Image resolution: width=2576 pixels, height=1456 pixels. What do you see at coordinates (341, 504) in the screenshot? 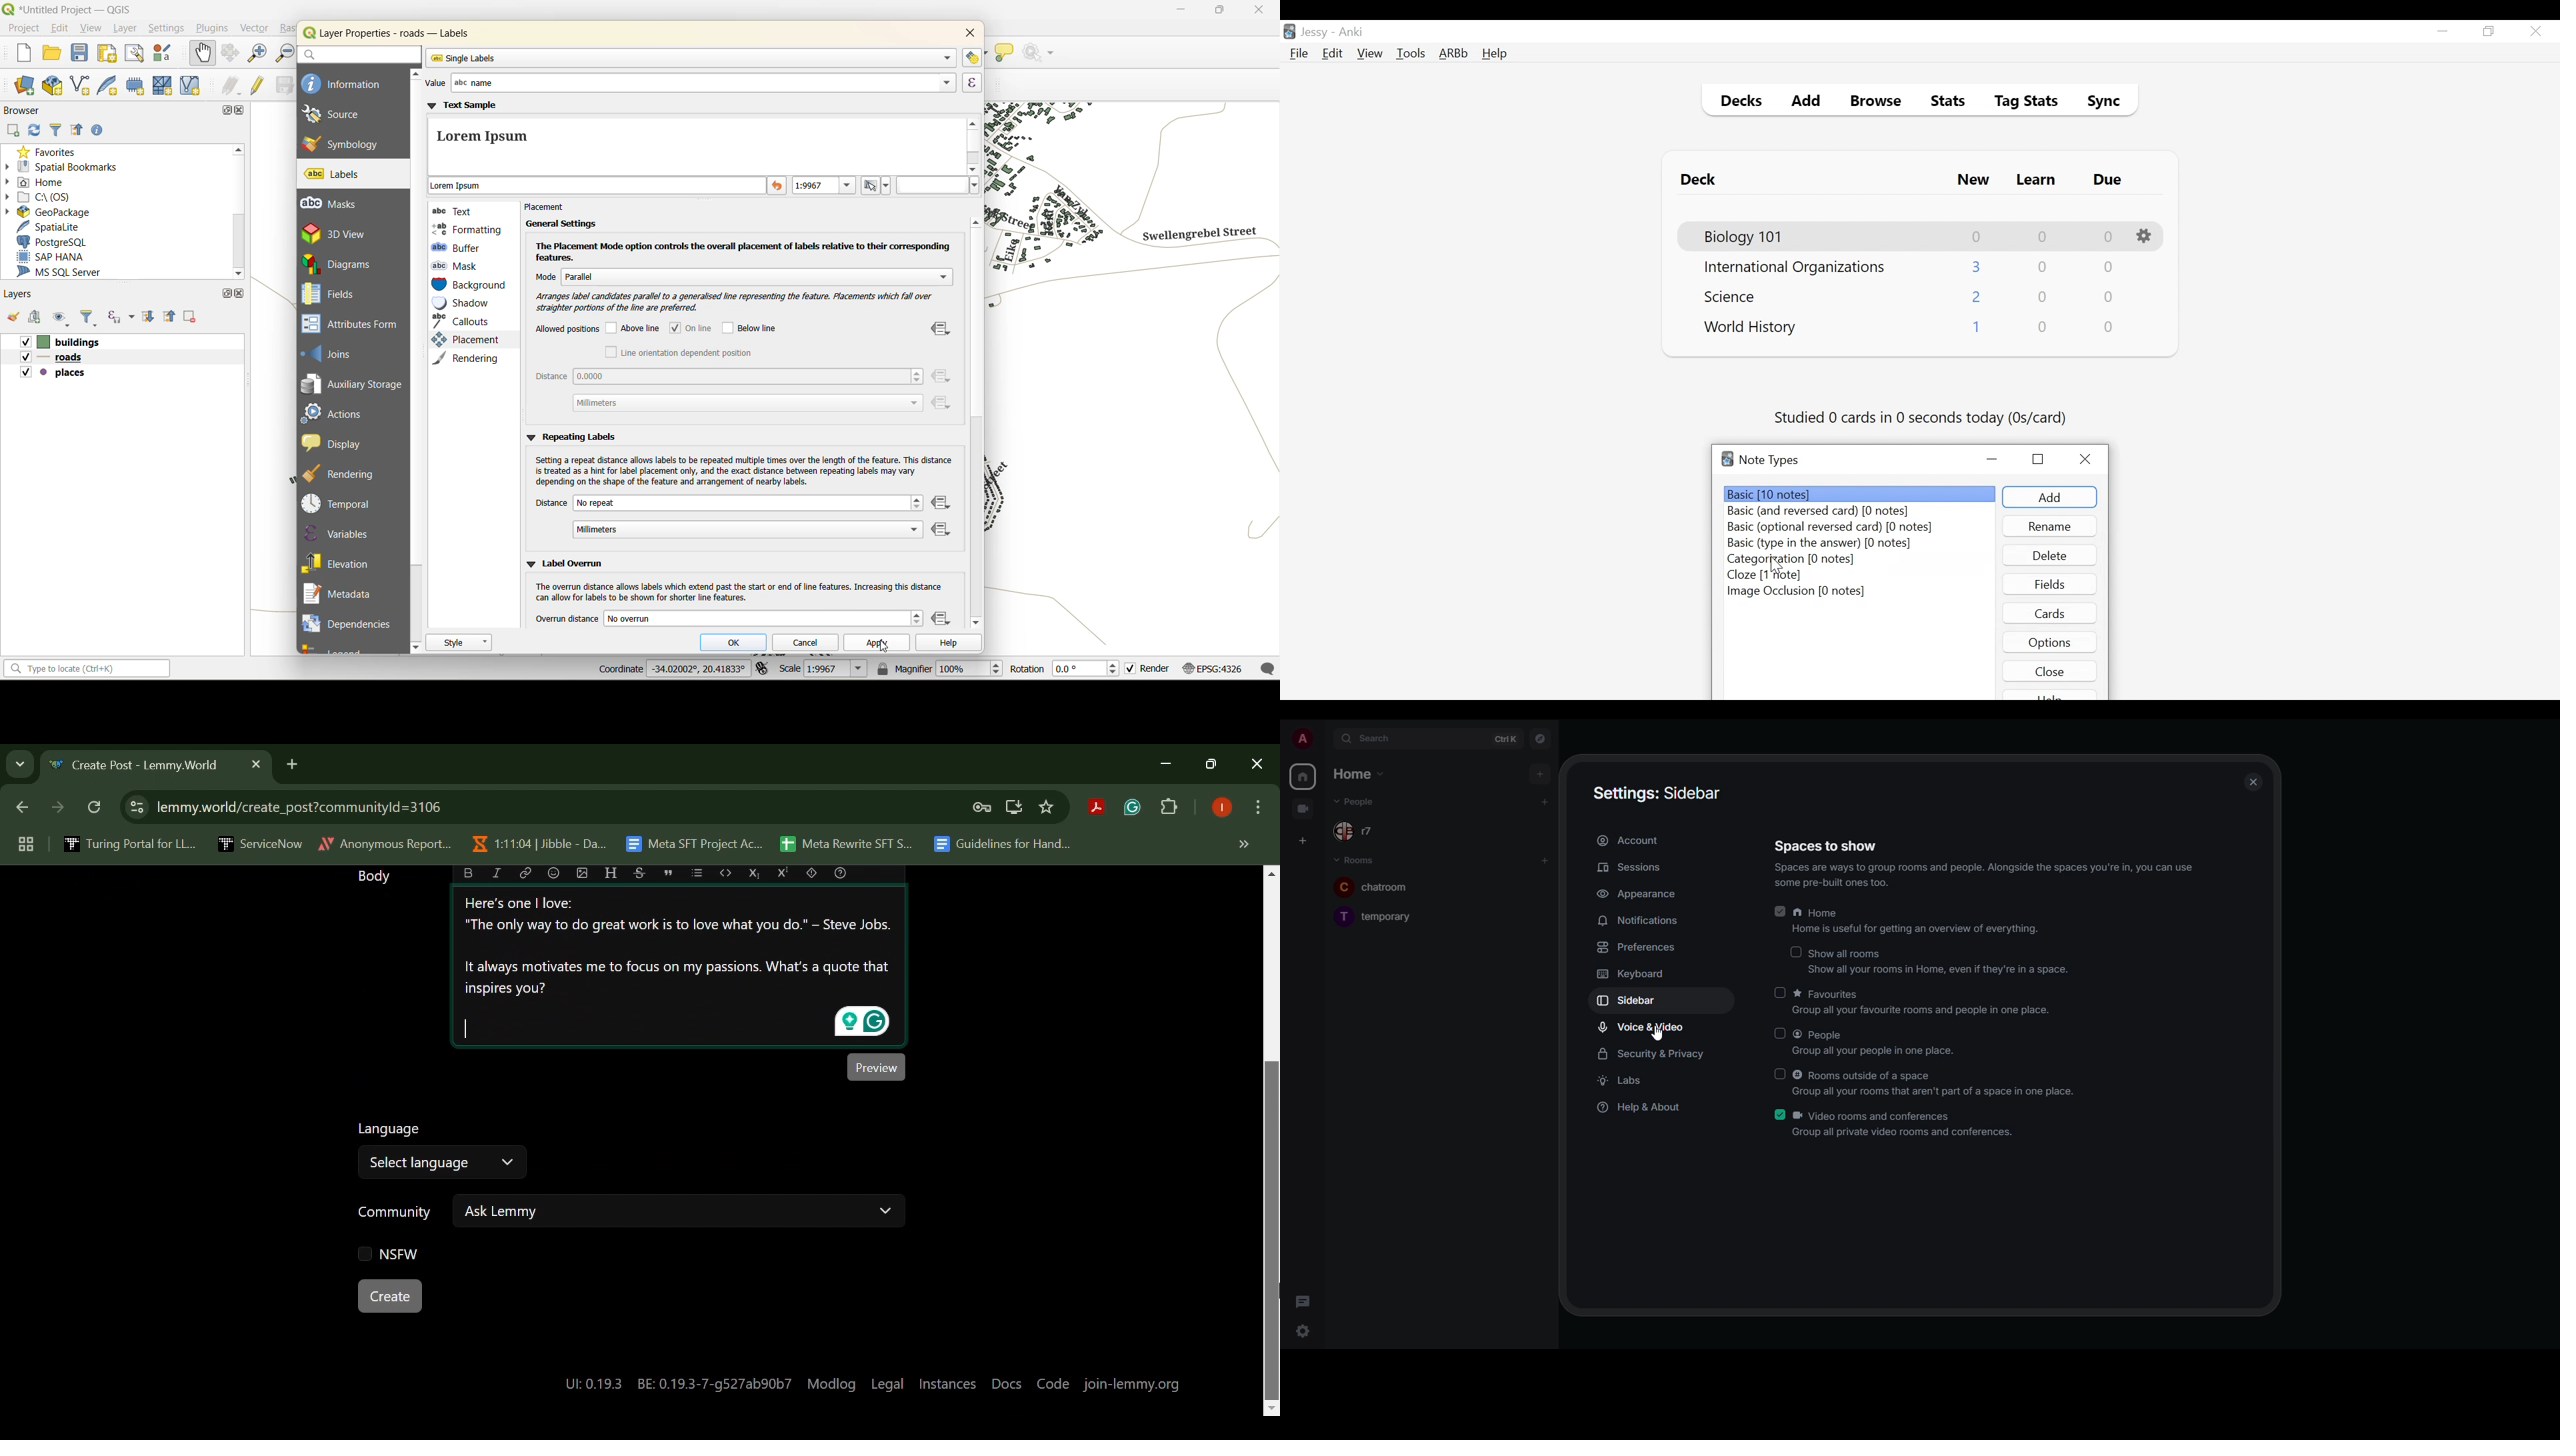
I see `temporal` at bounding box center [341, 504].